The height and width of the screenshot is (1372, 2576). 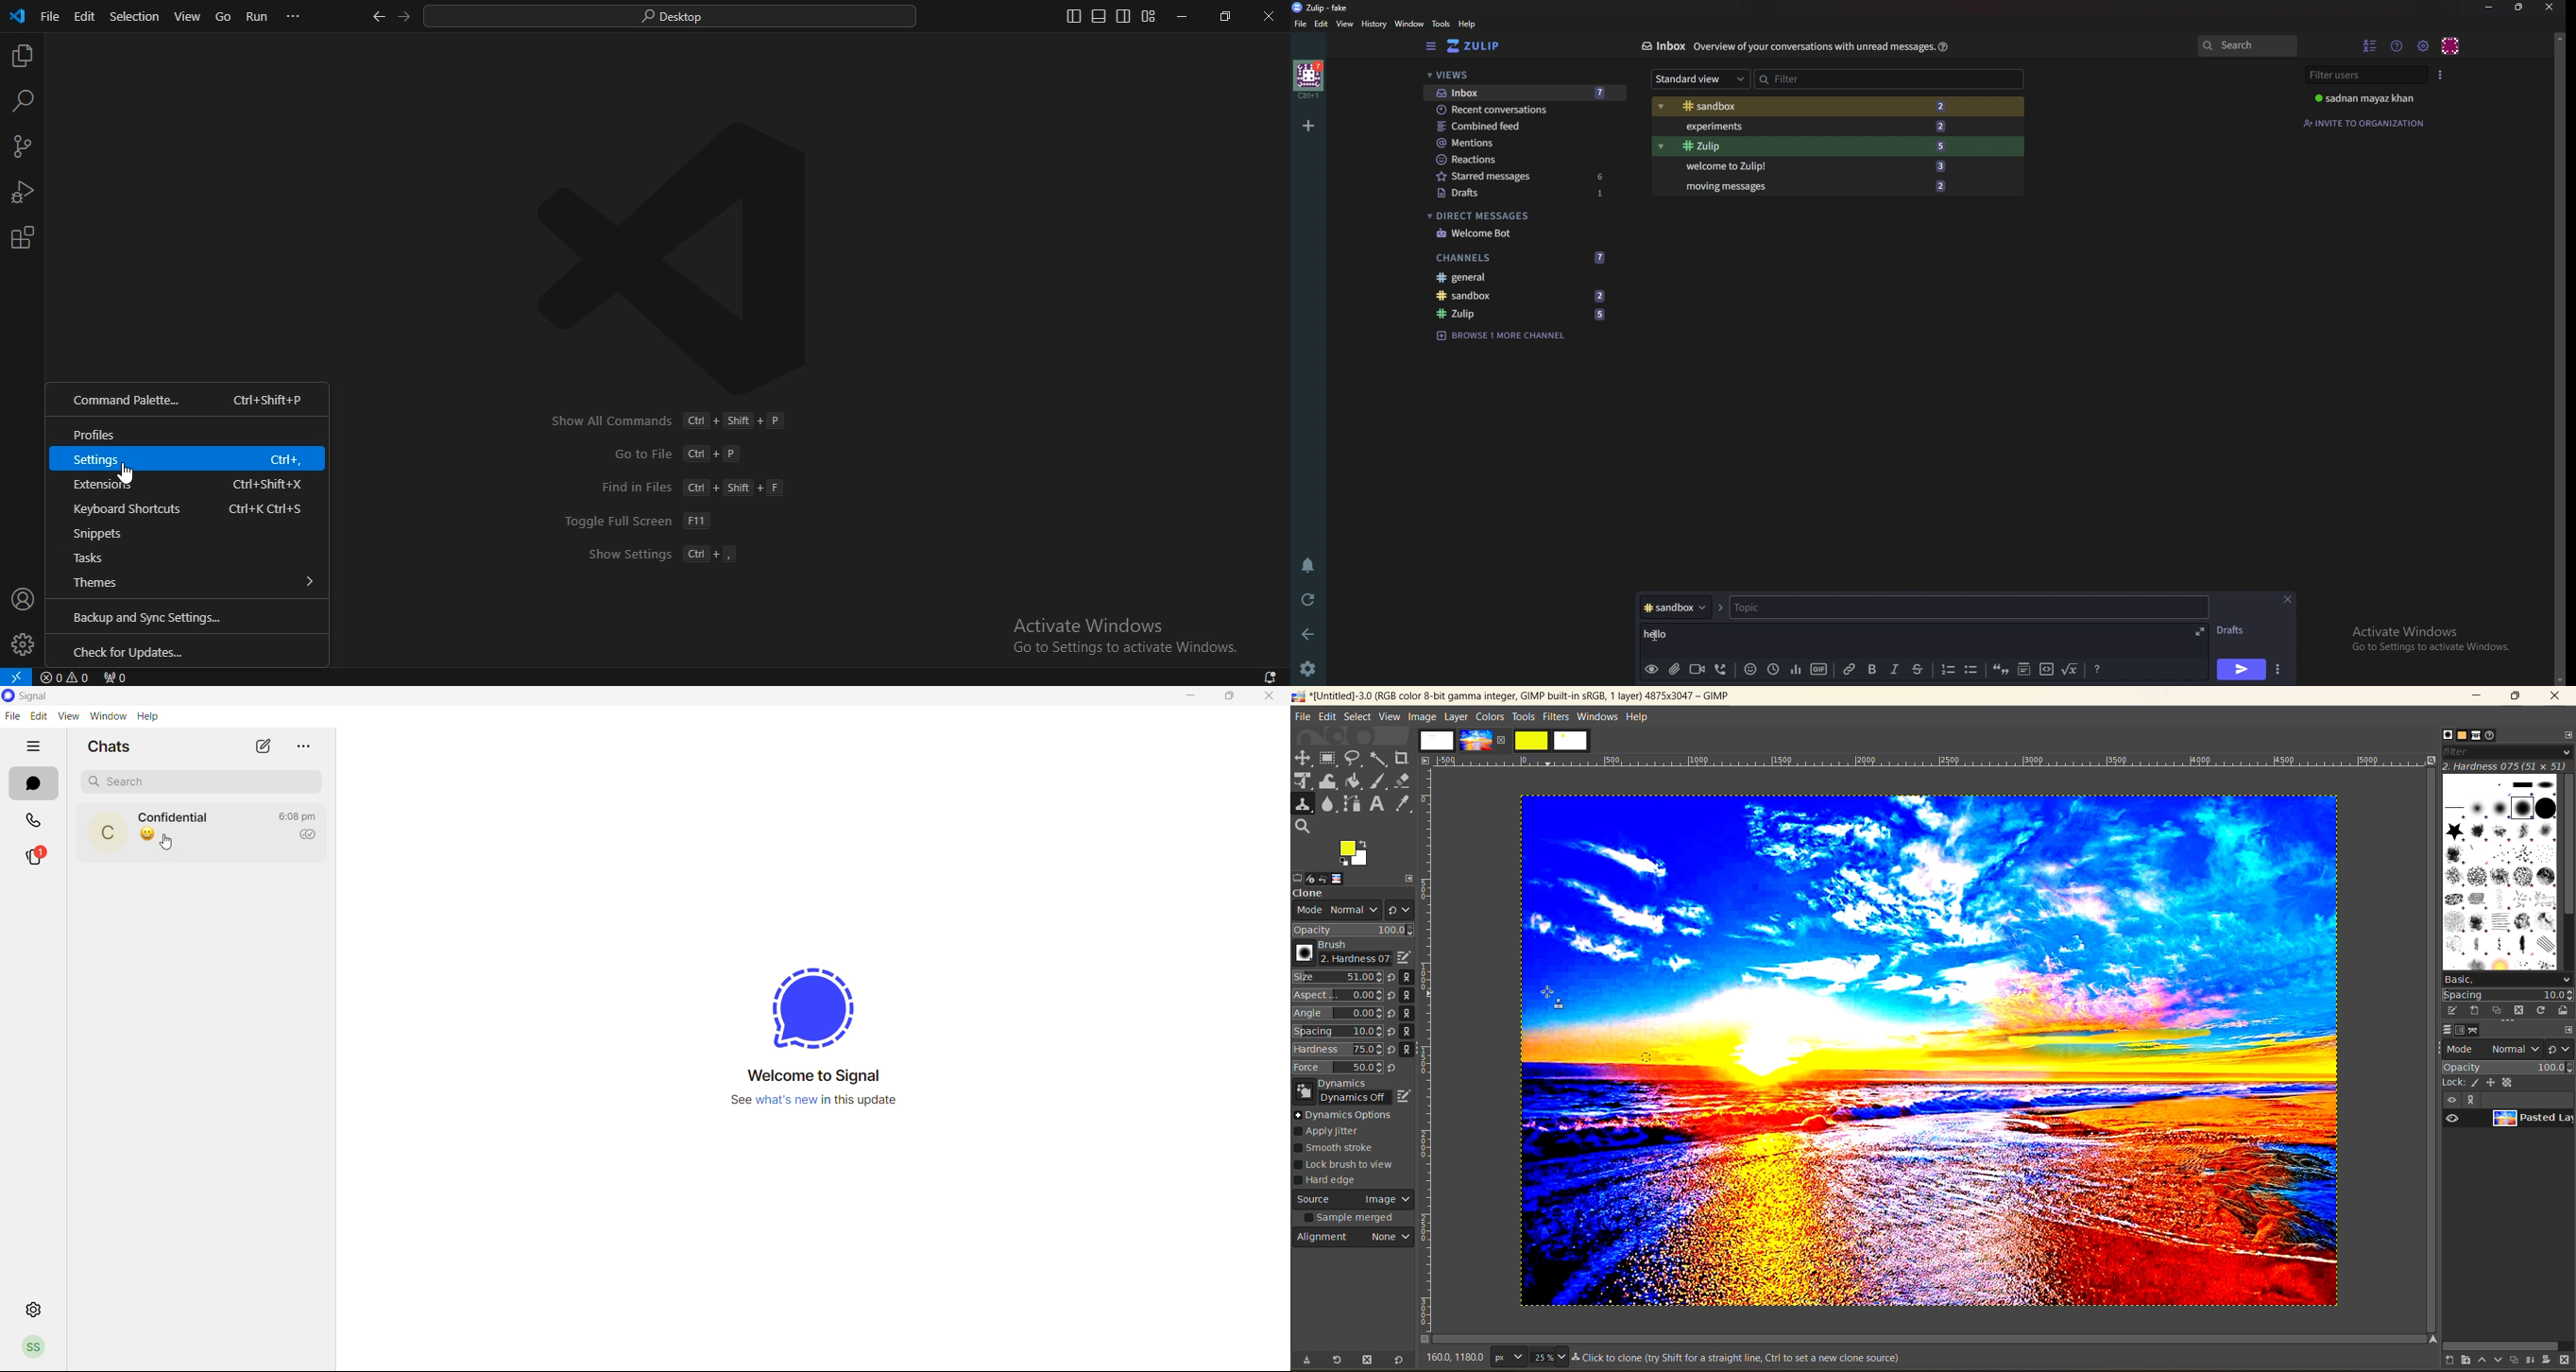 What do you see at coordinates (2454, 1119) in the screenshot?
I see `preview` at bounding box center [2454, 1119].